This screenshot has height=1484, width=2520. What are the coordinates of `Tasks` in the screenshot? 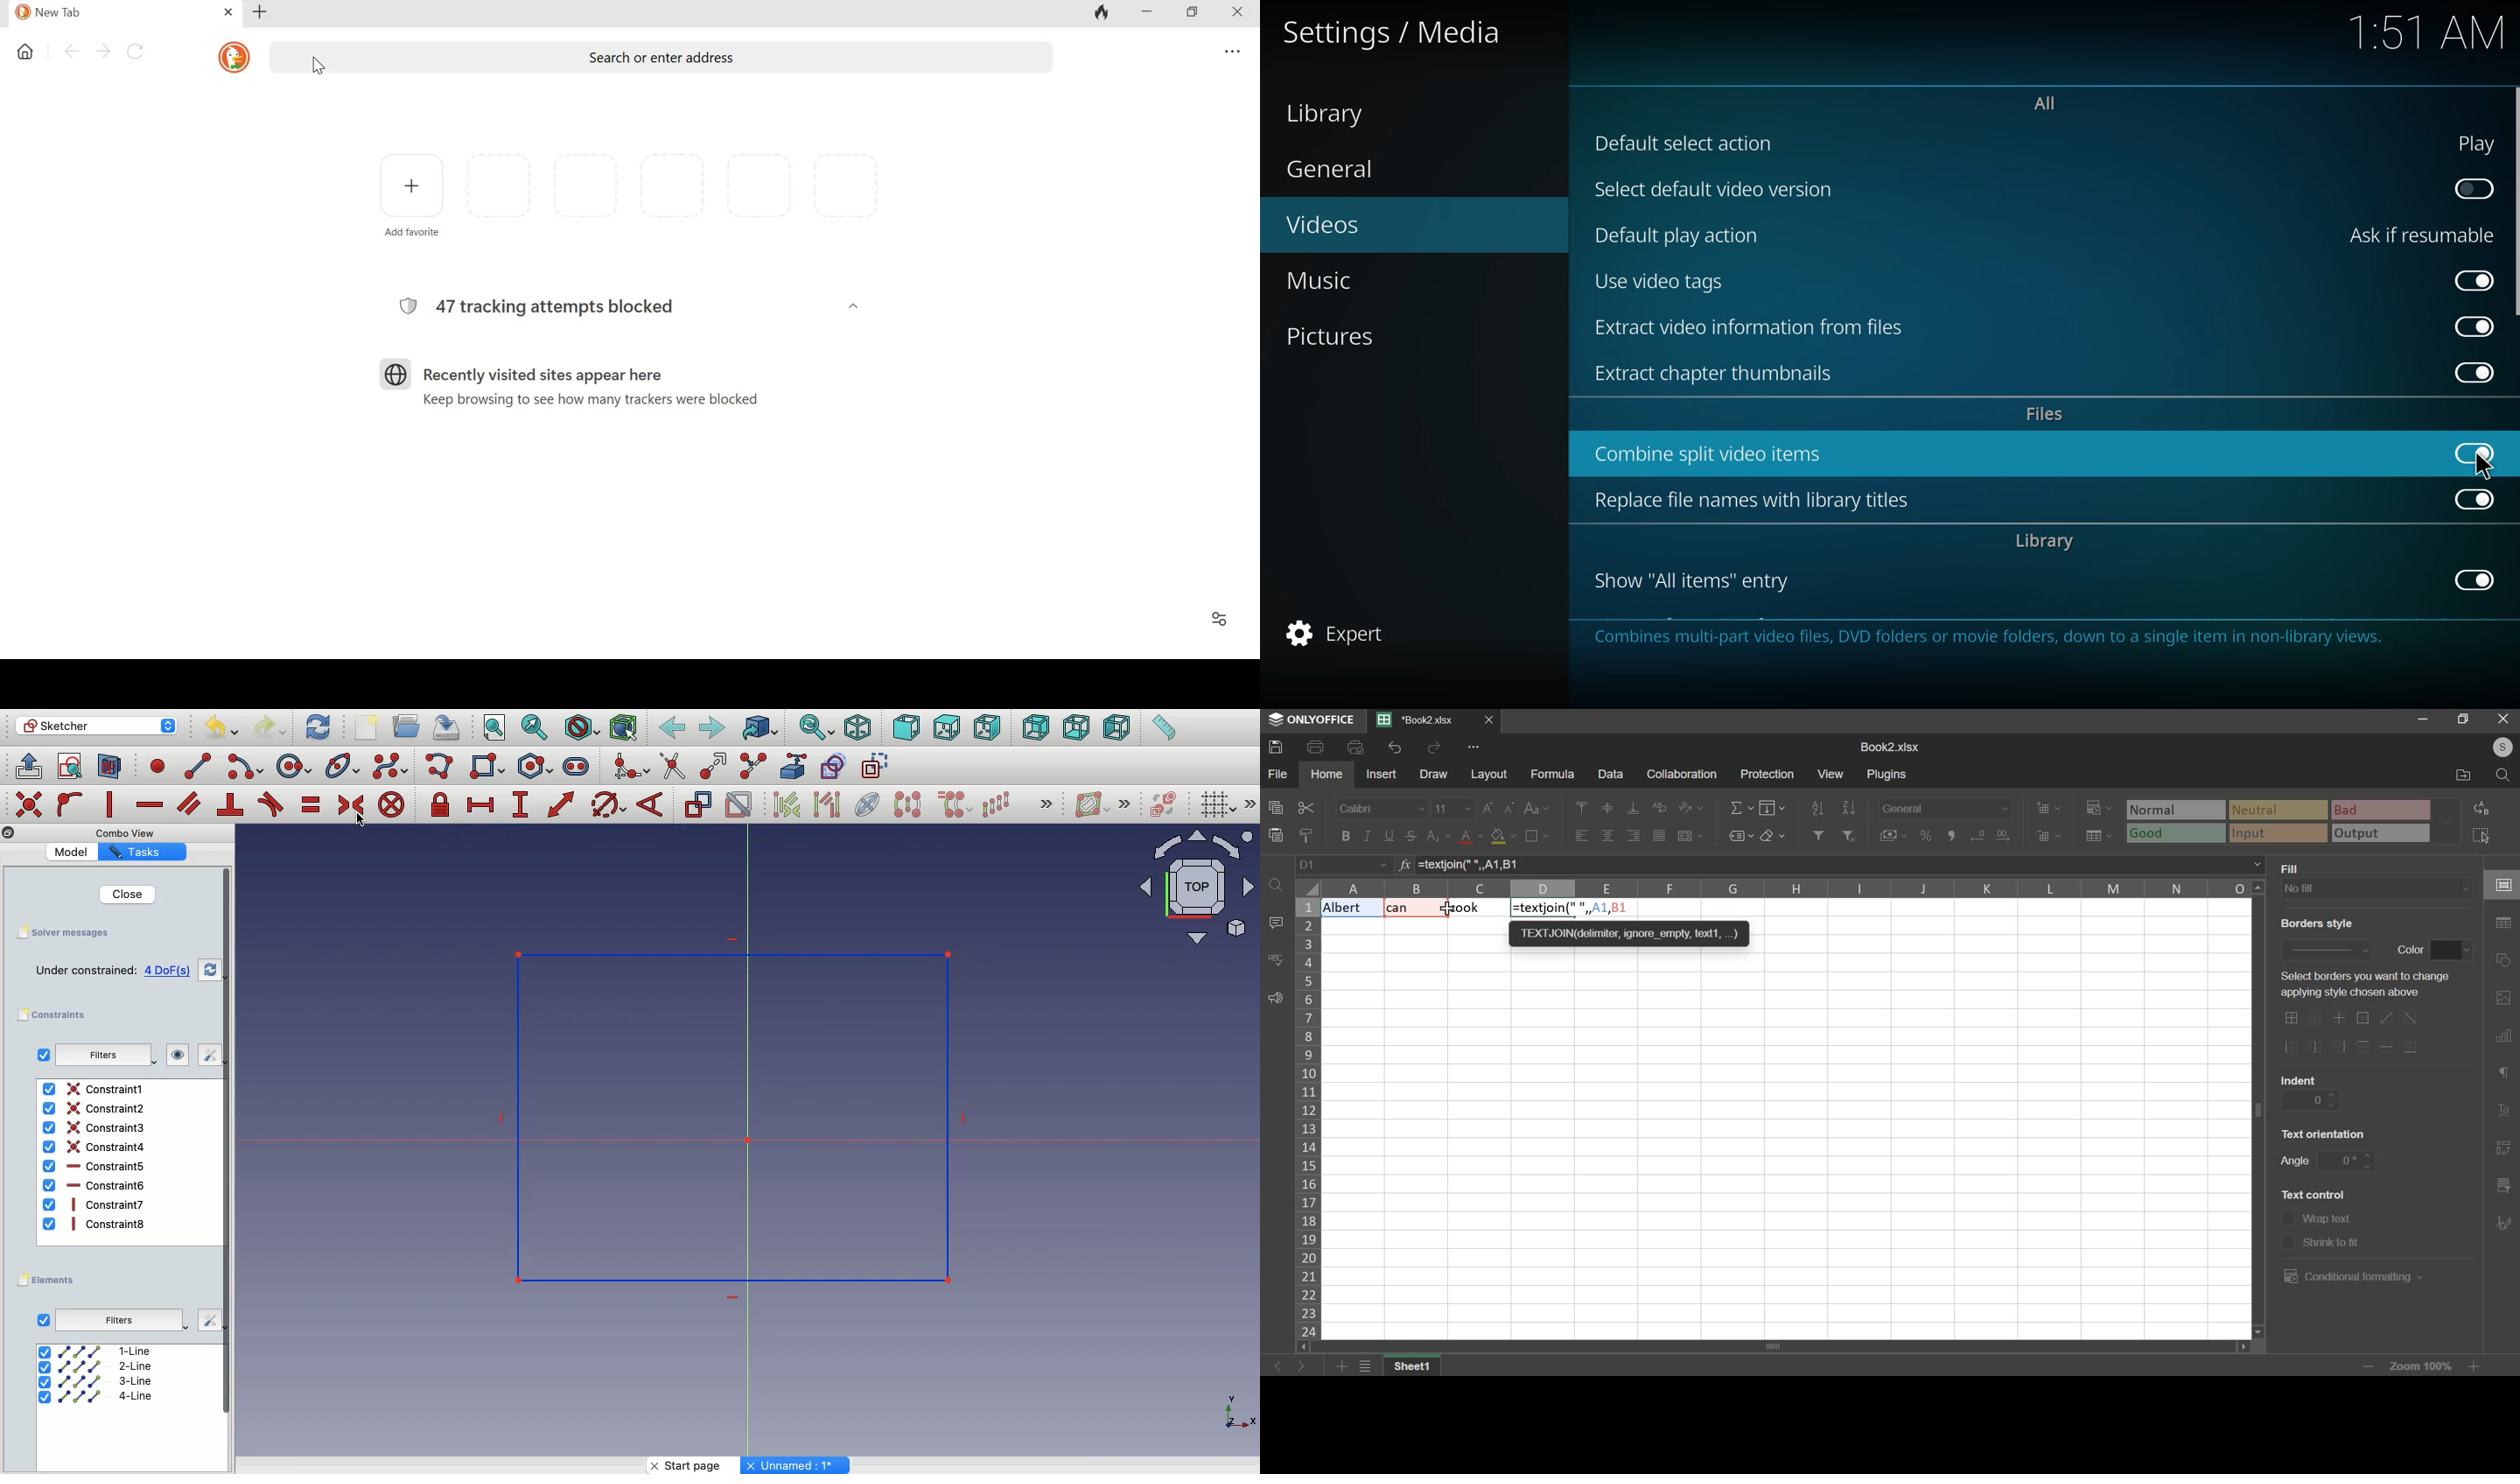 It's located at (139, 853).